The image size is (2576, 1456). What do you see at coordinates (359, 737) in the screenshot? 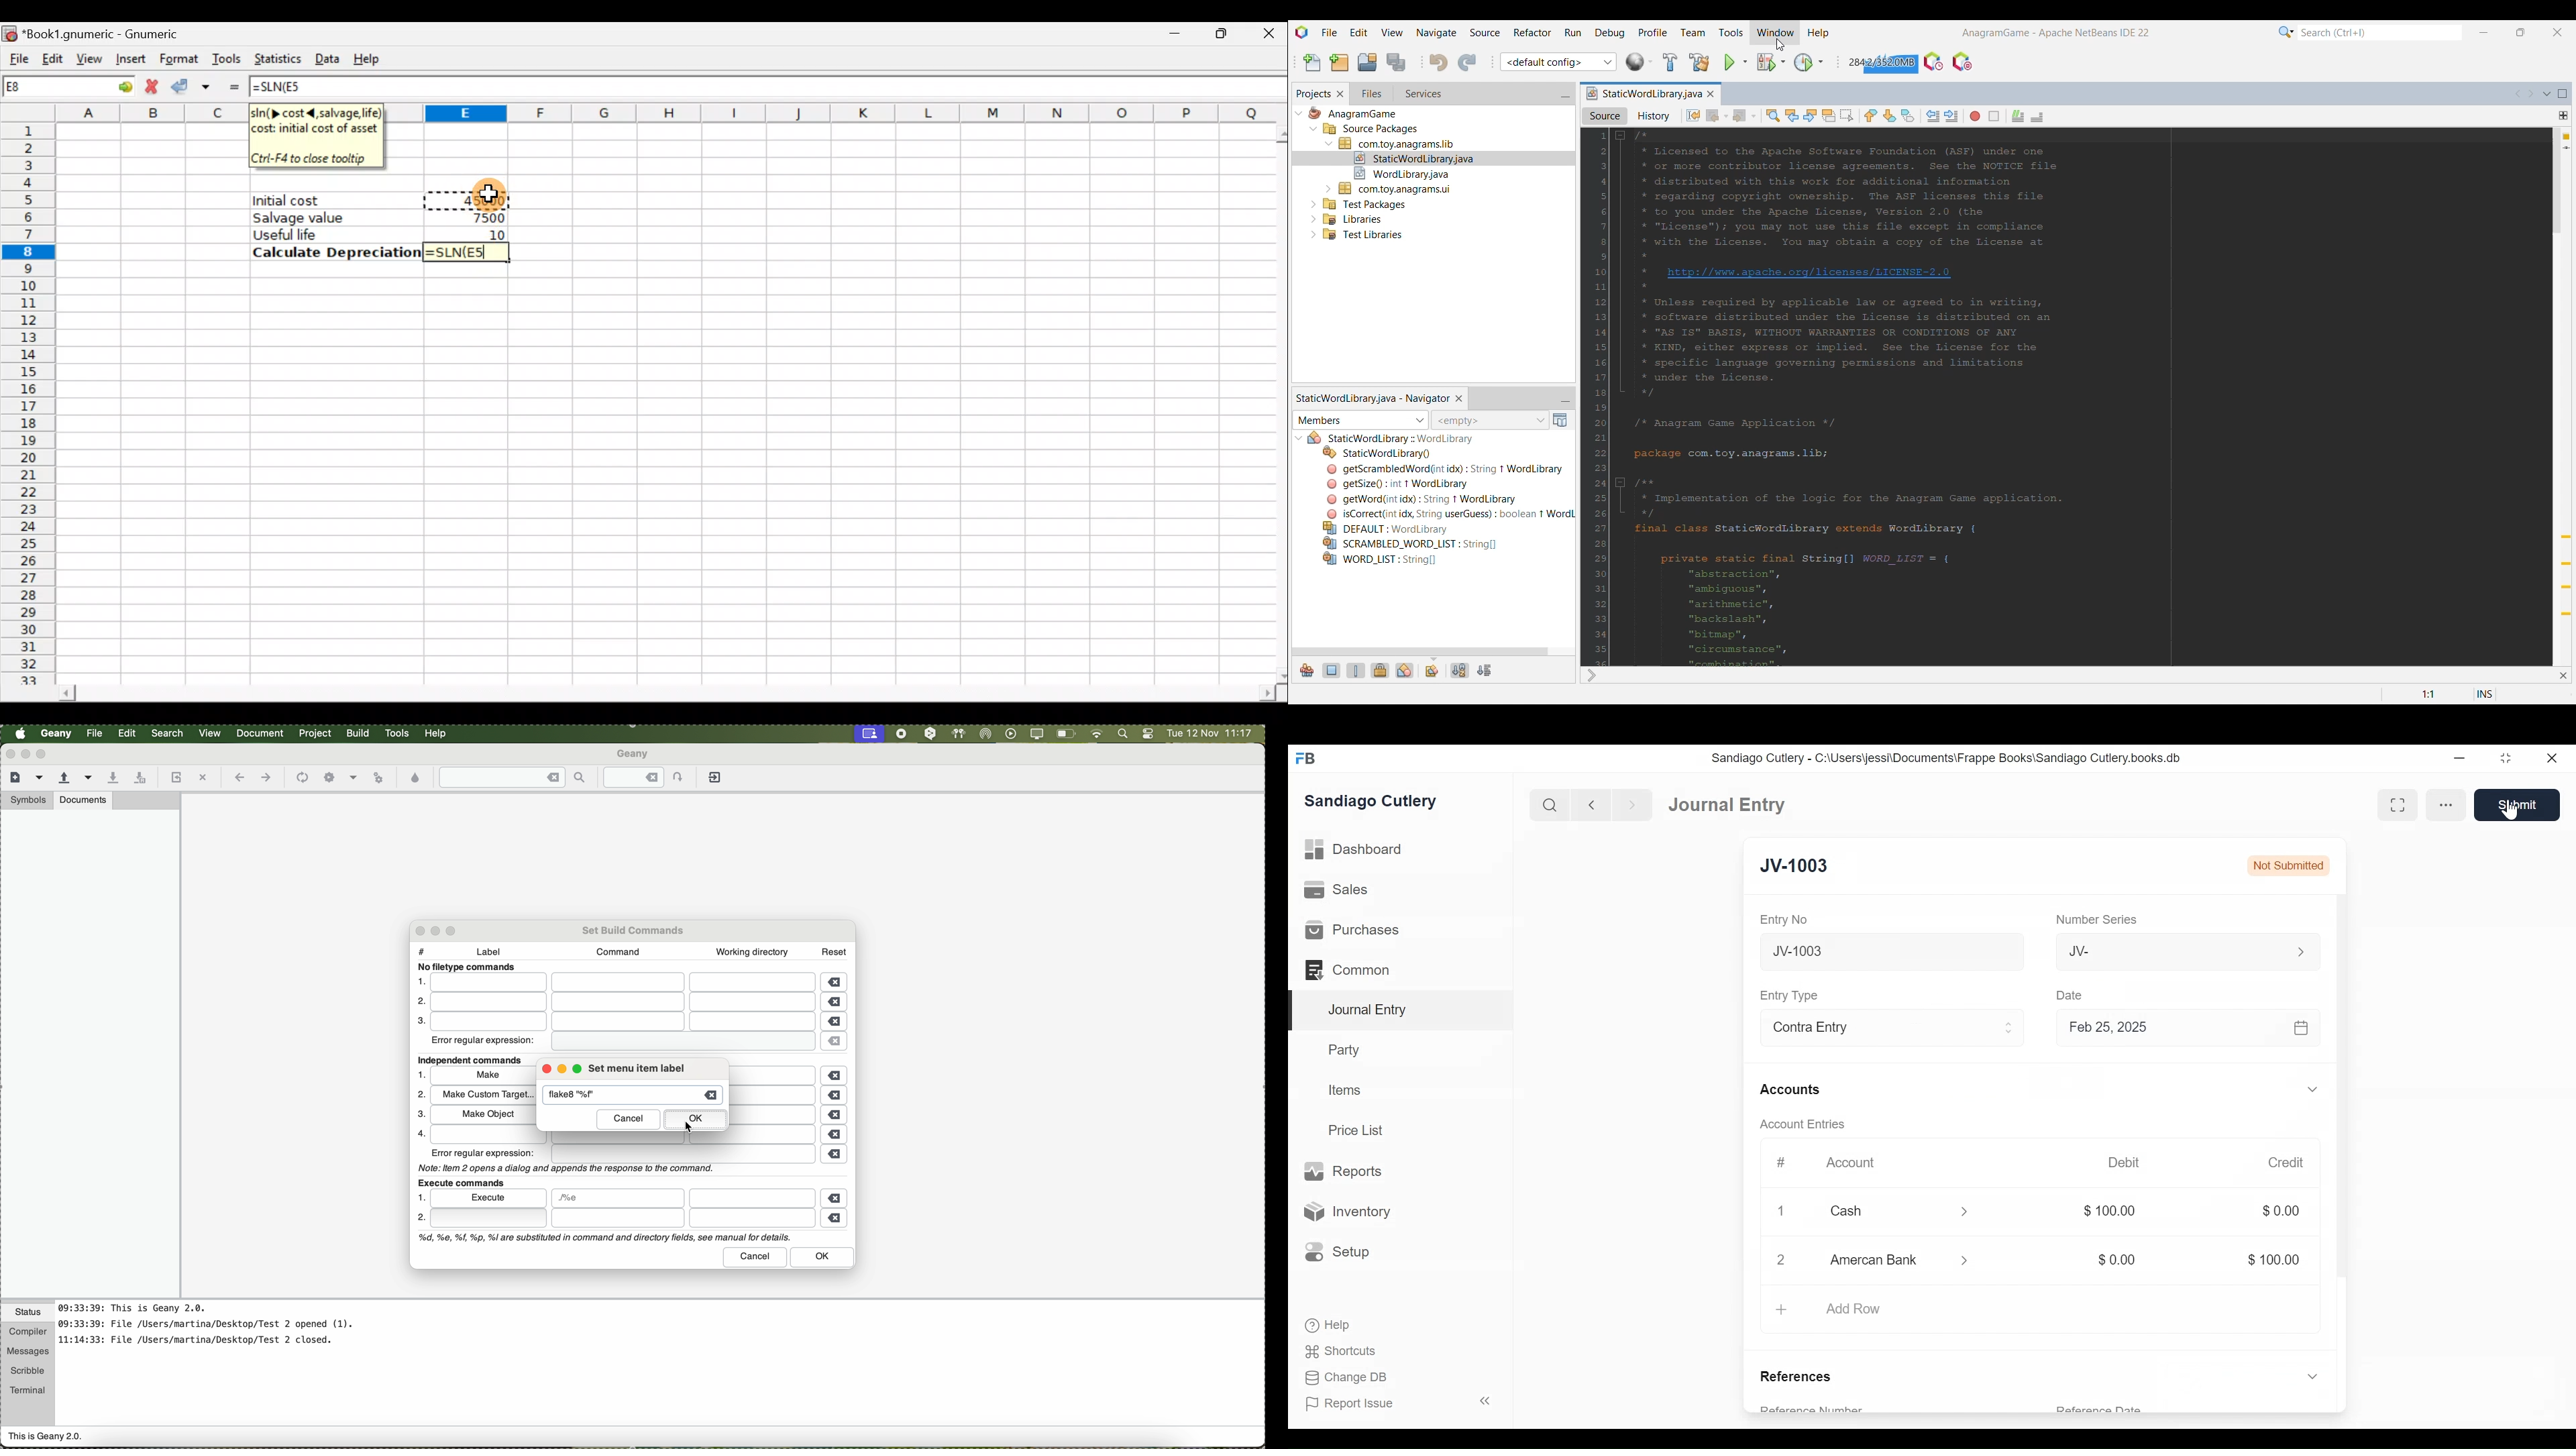
I see `click on build` at bounding box center [359, 737].